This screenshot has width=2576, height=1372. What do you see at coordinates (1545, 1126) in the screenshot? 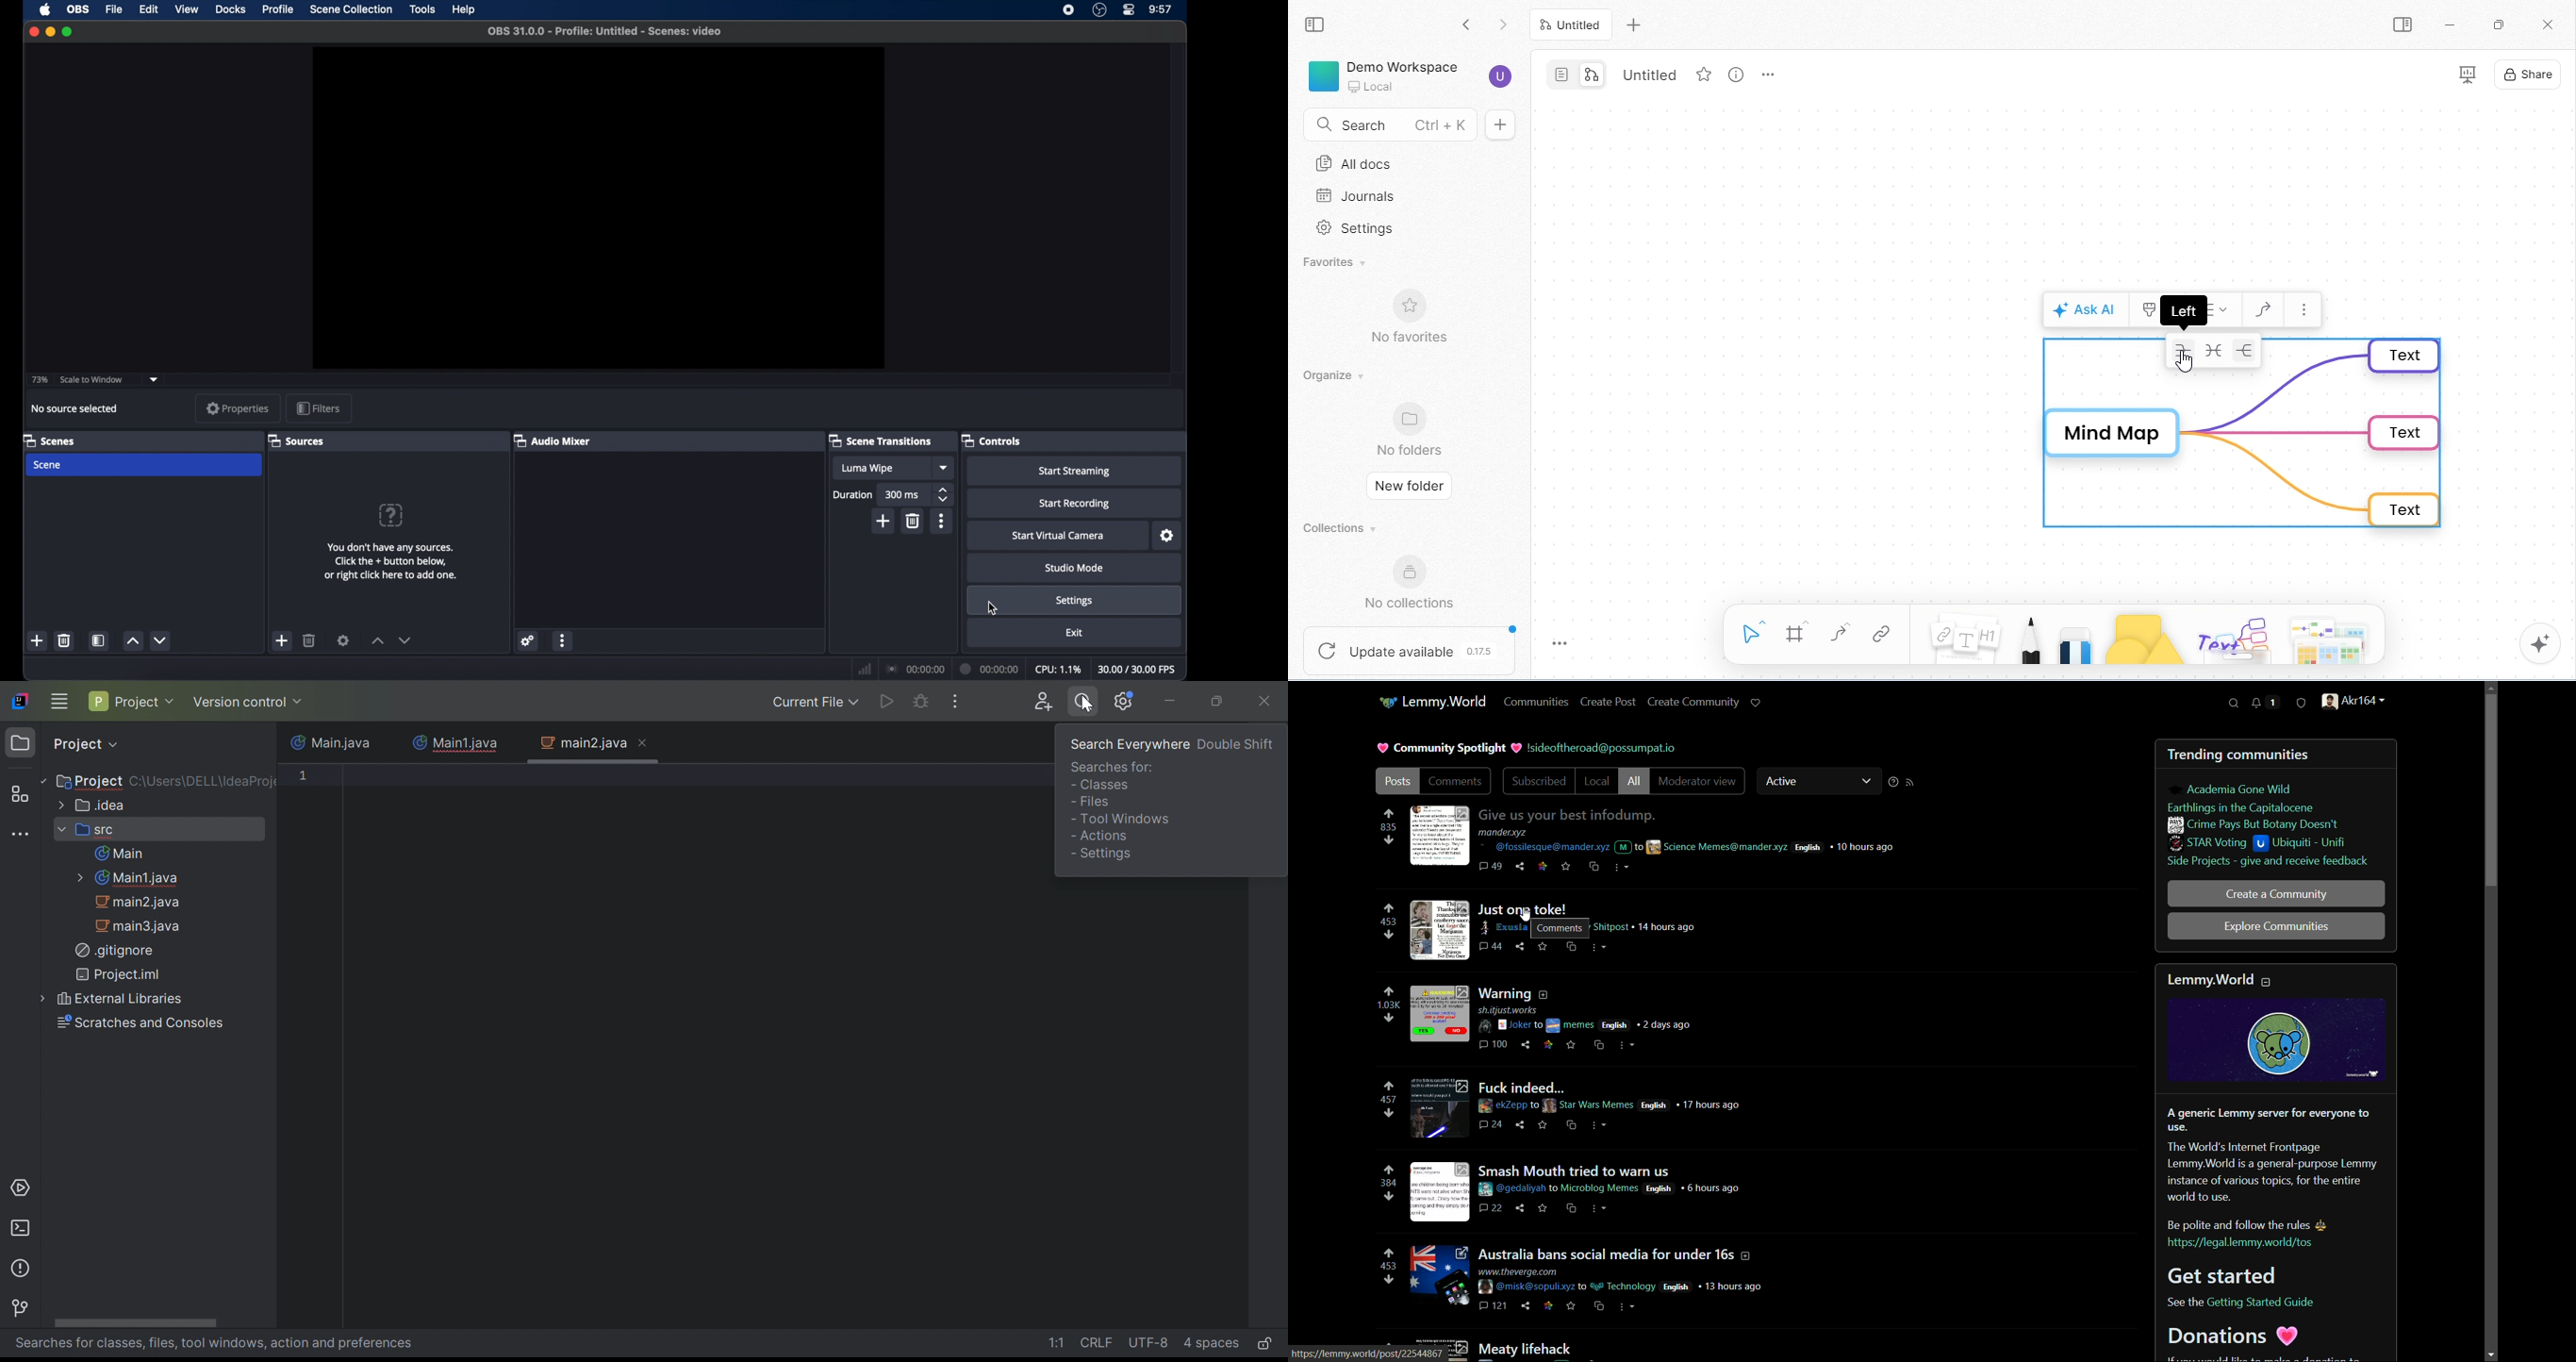
I see `save` at bounding box center [1545, 1126].